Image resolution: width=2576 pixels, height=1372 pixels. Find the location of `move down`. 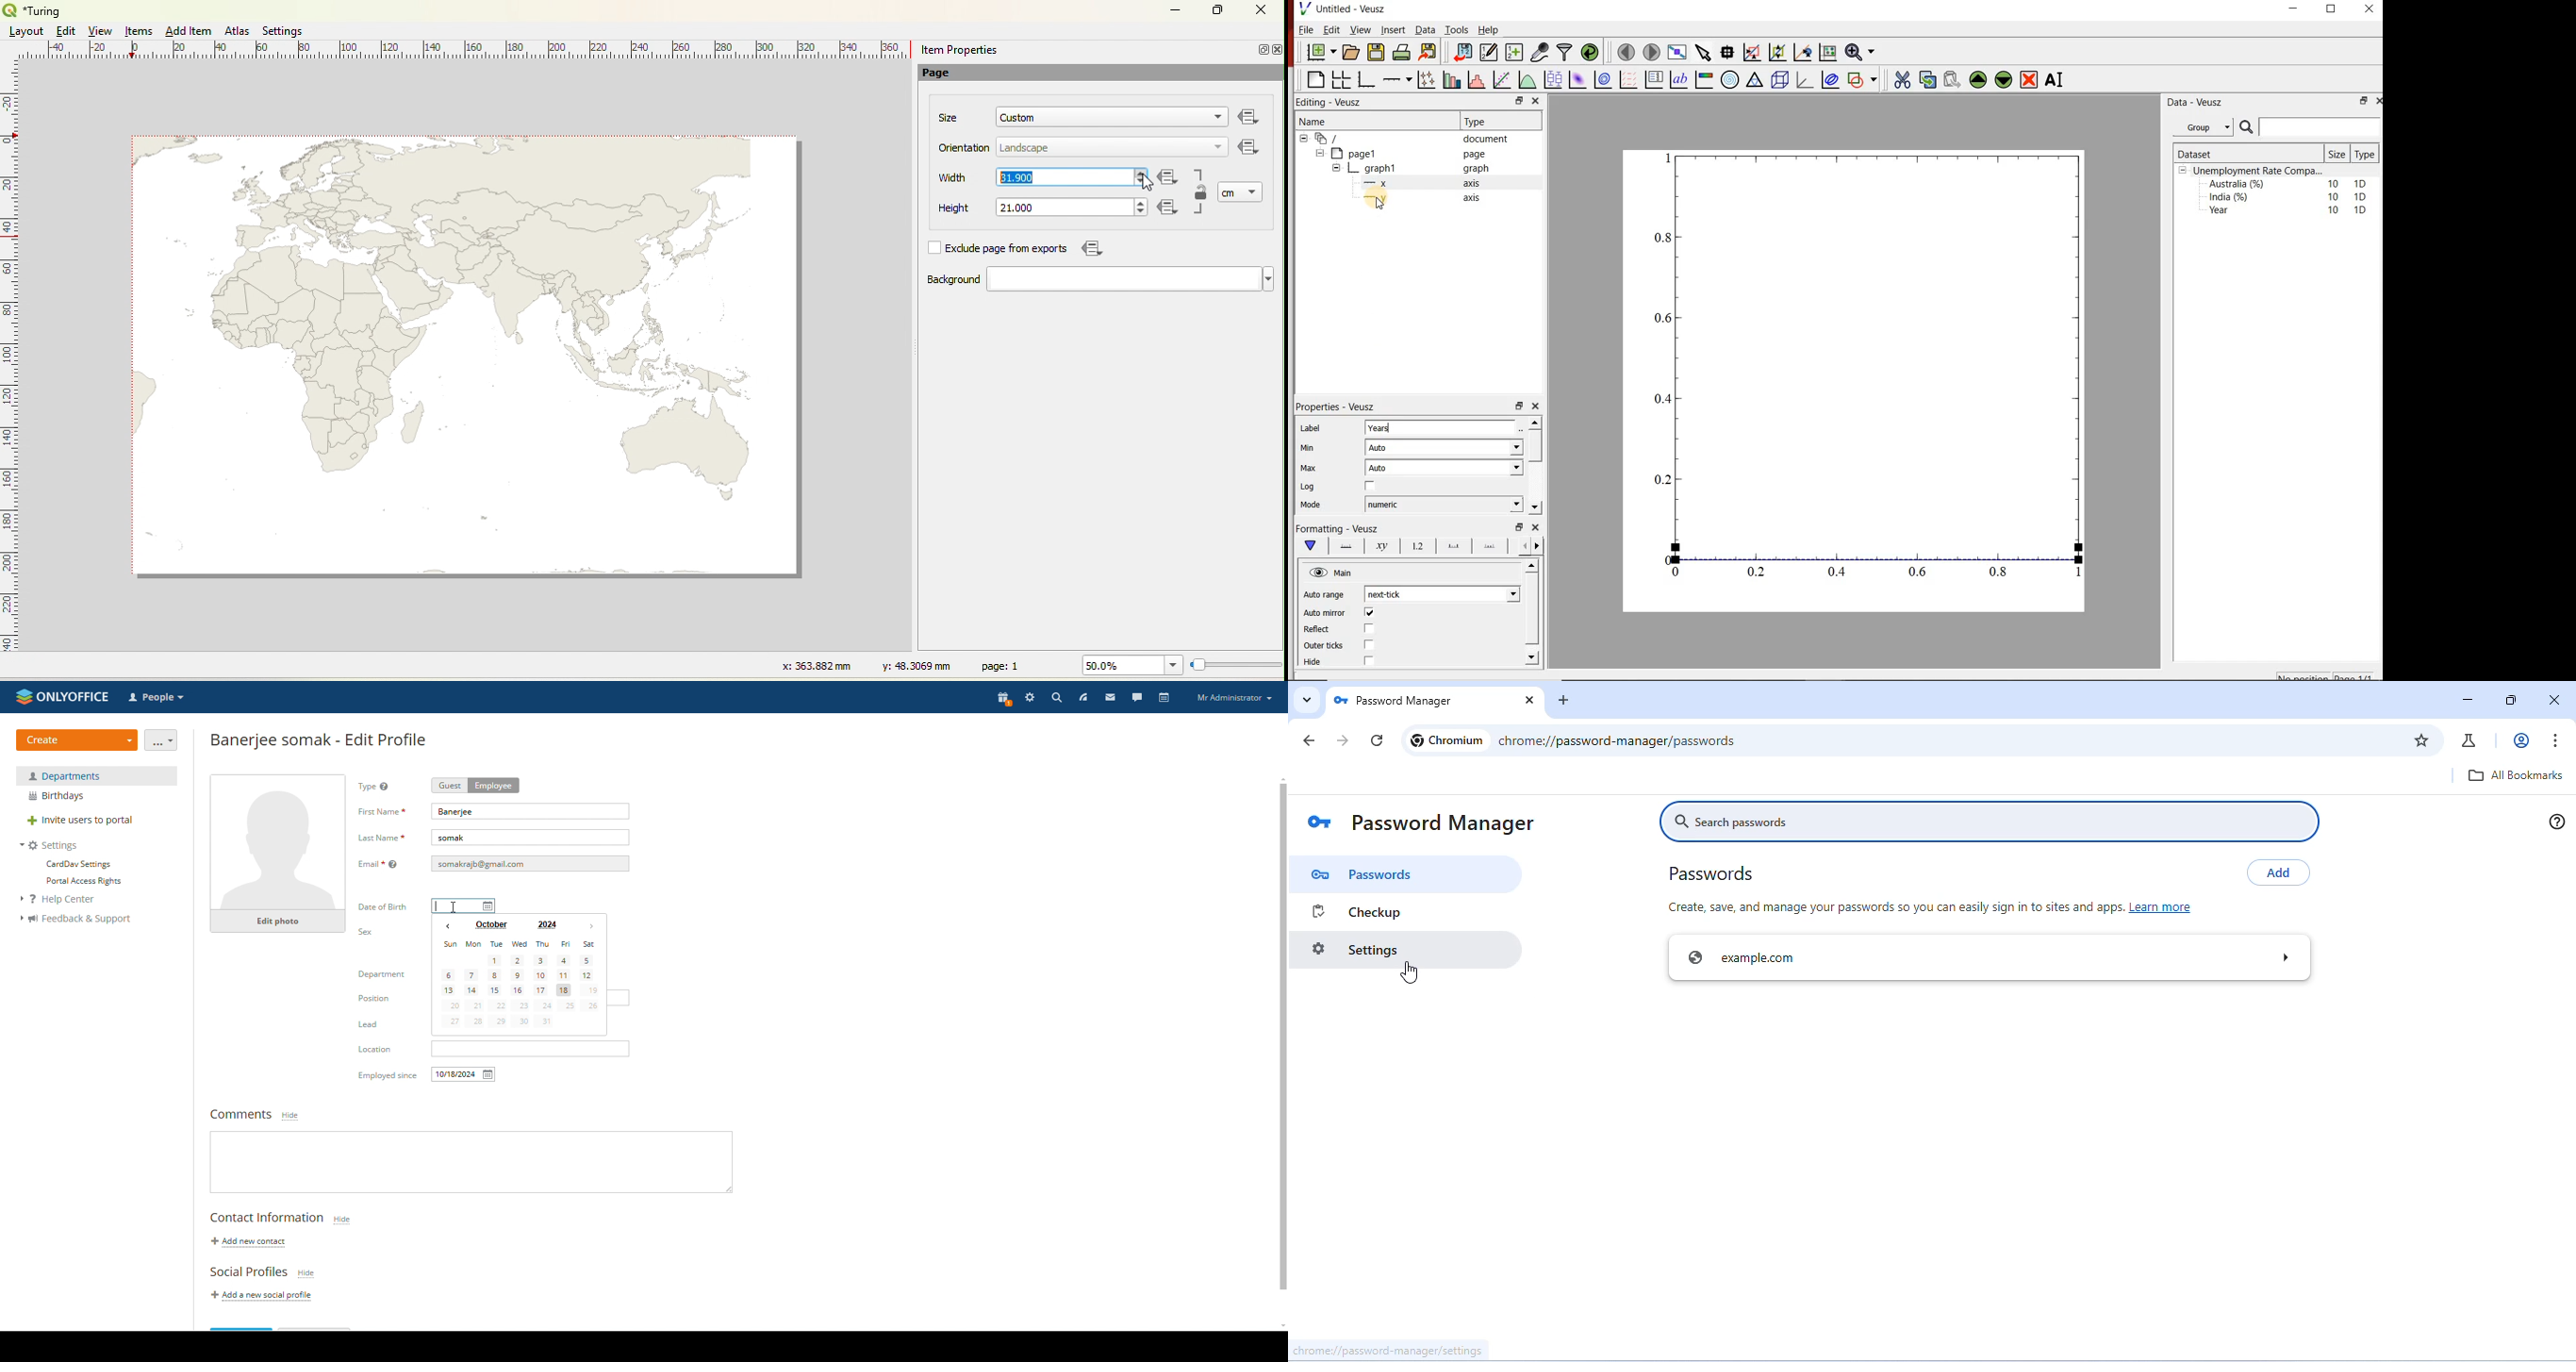

move down is located at coordinates (1534, 507).